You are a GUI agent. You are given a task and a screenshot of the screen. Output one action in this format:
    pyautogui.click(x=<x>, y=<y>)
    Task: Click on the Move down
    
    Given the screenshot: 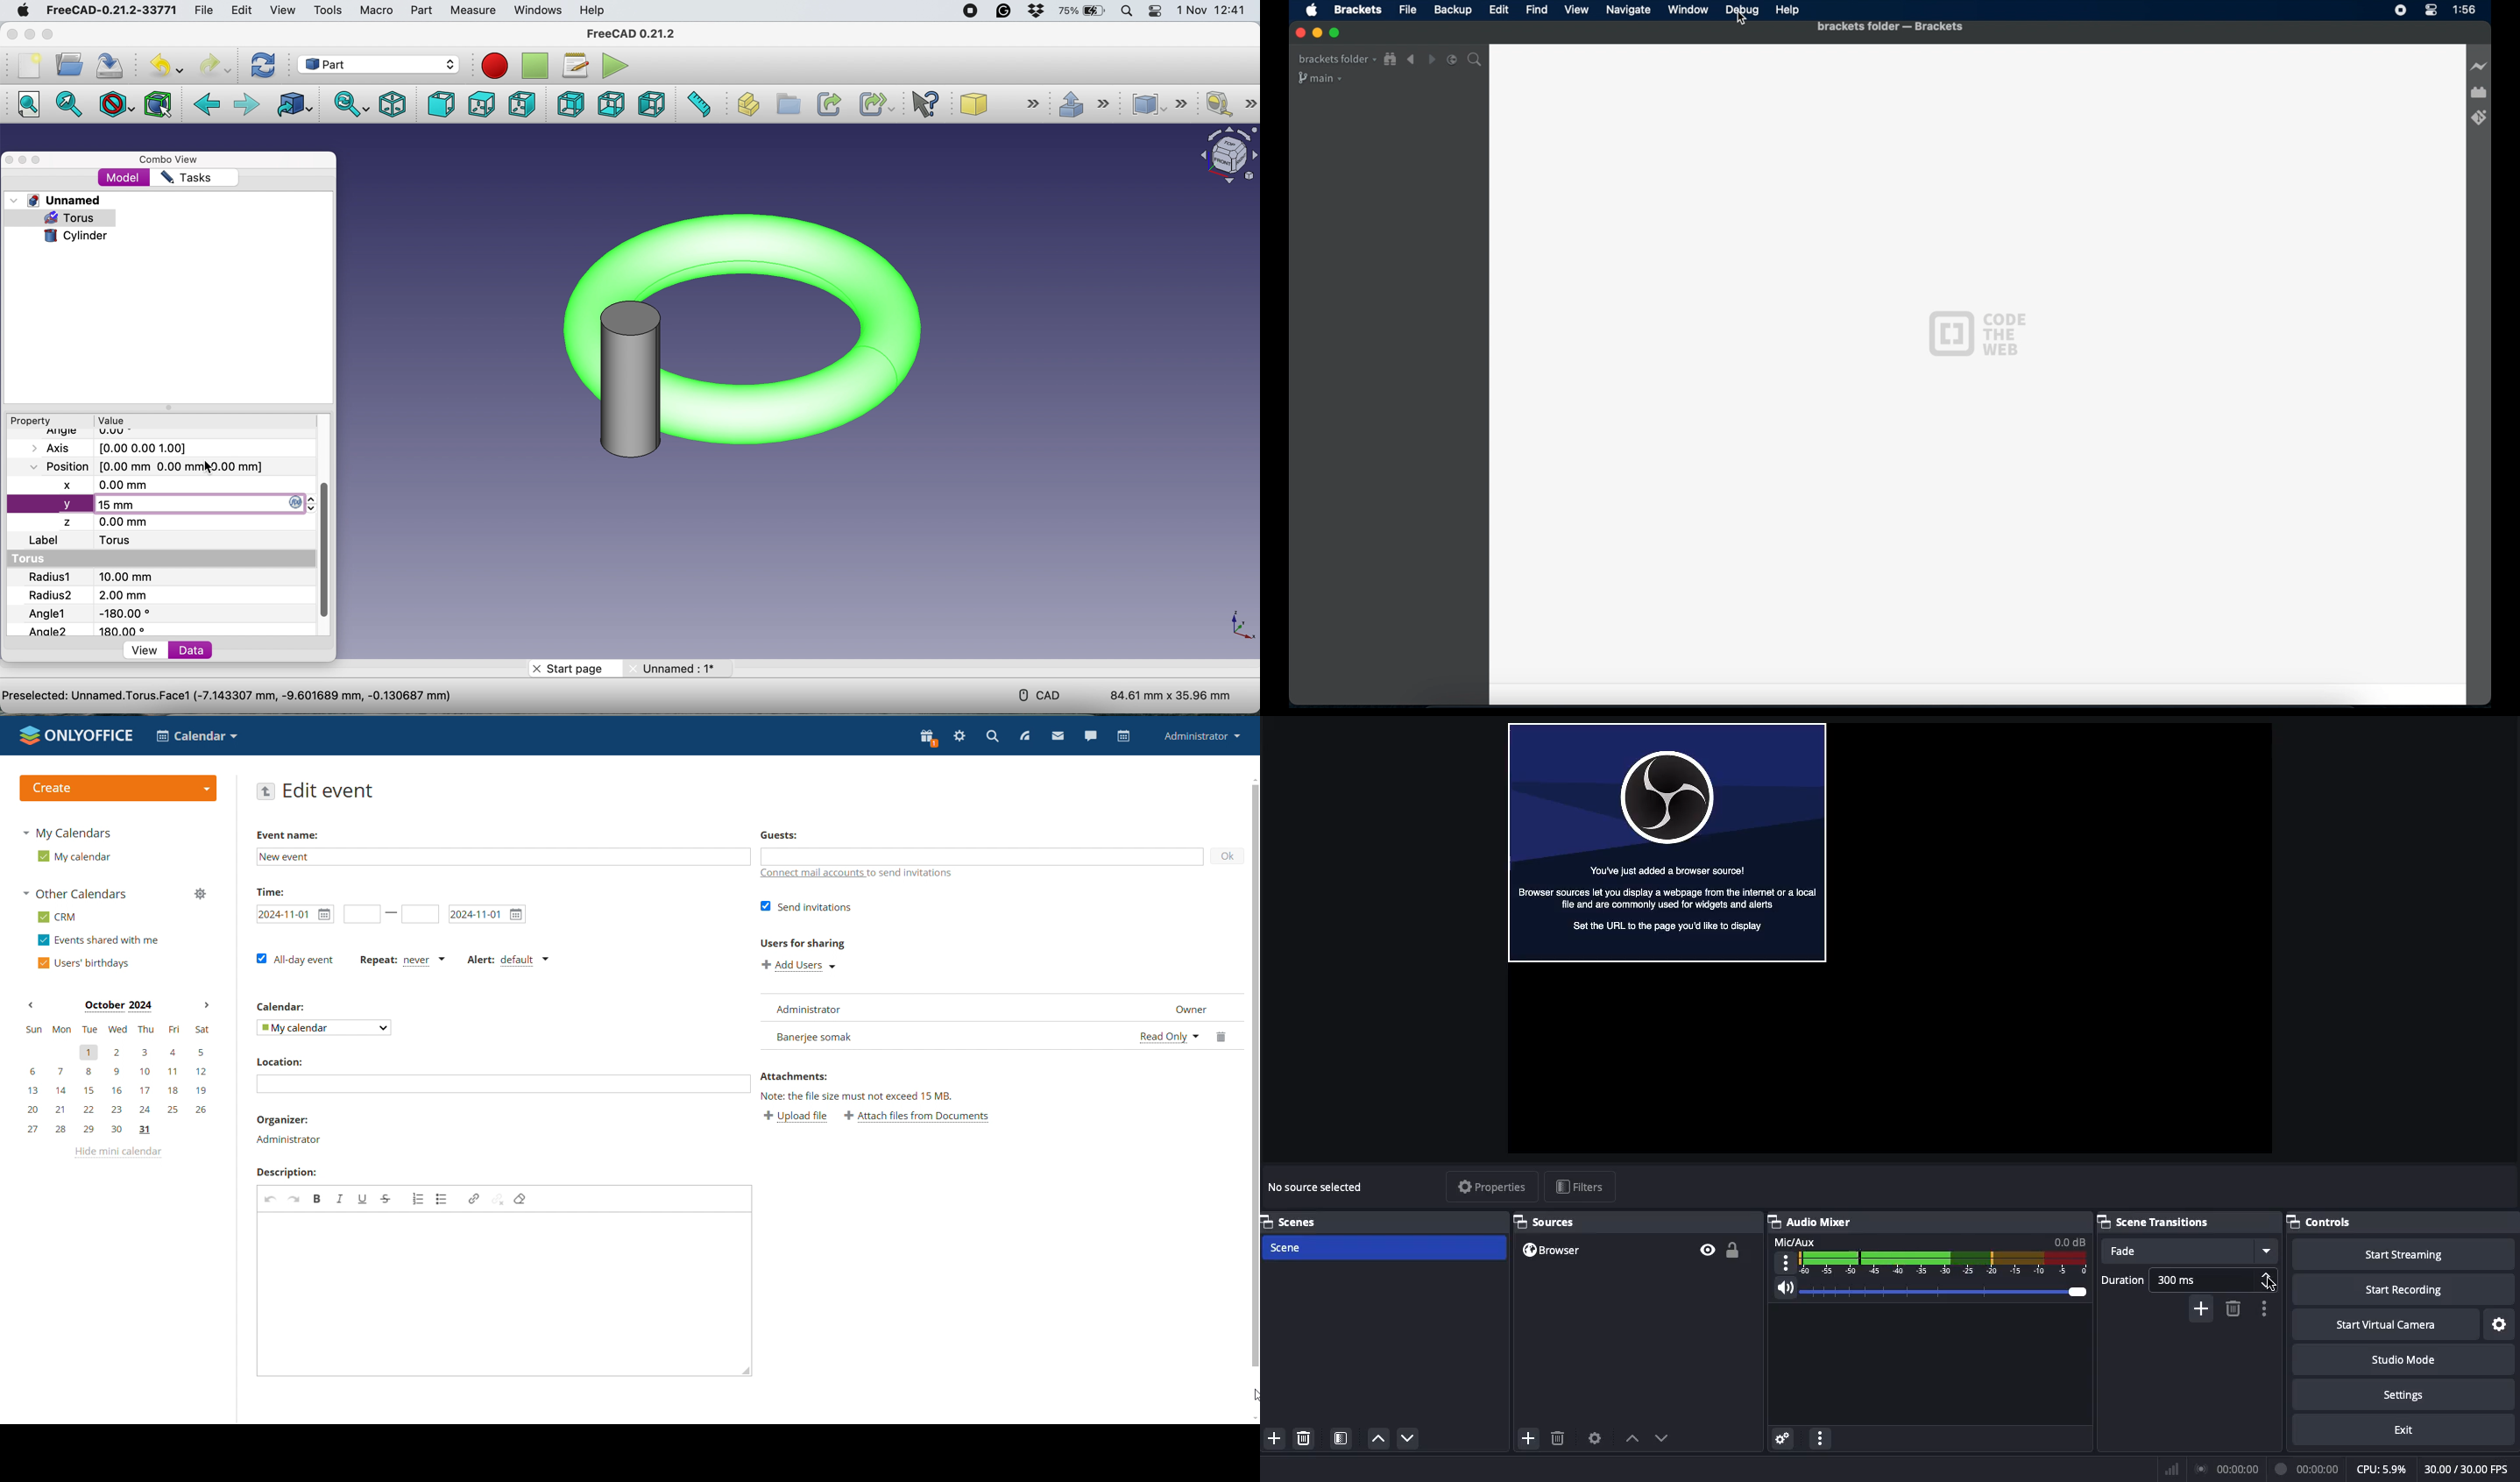 What is the action you would take?
    pyautogui.click(x=1410, y=1437)
    